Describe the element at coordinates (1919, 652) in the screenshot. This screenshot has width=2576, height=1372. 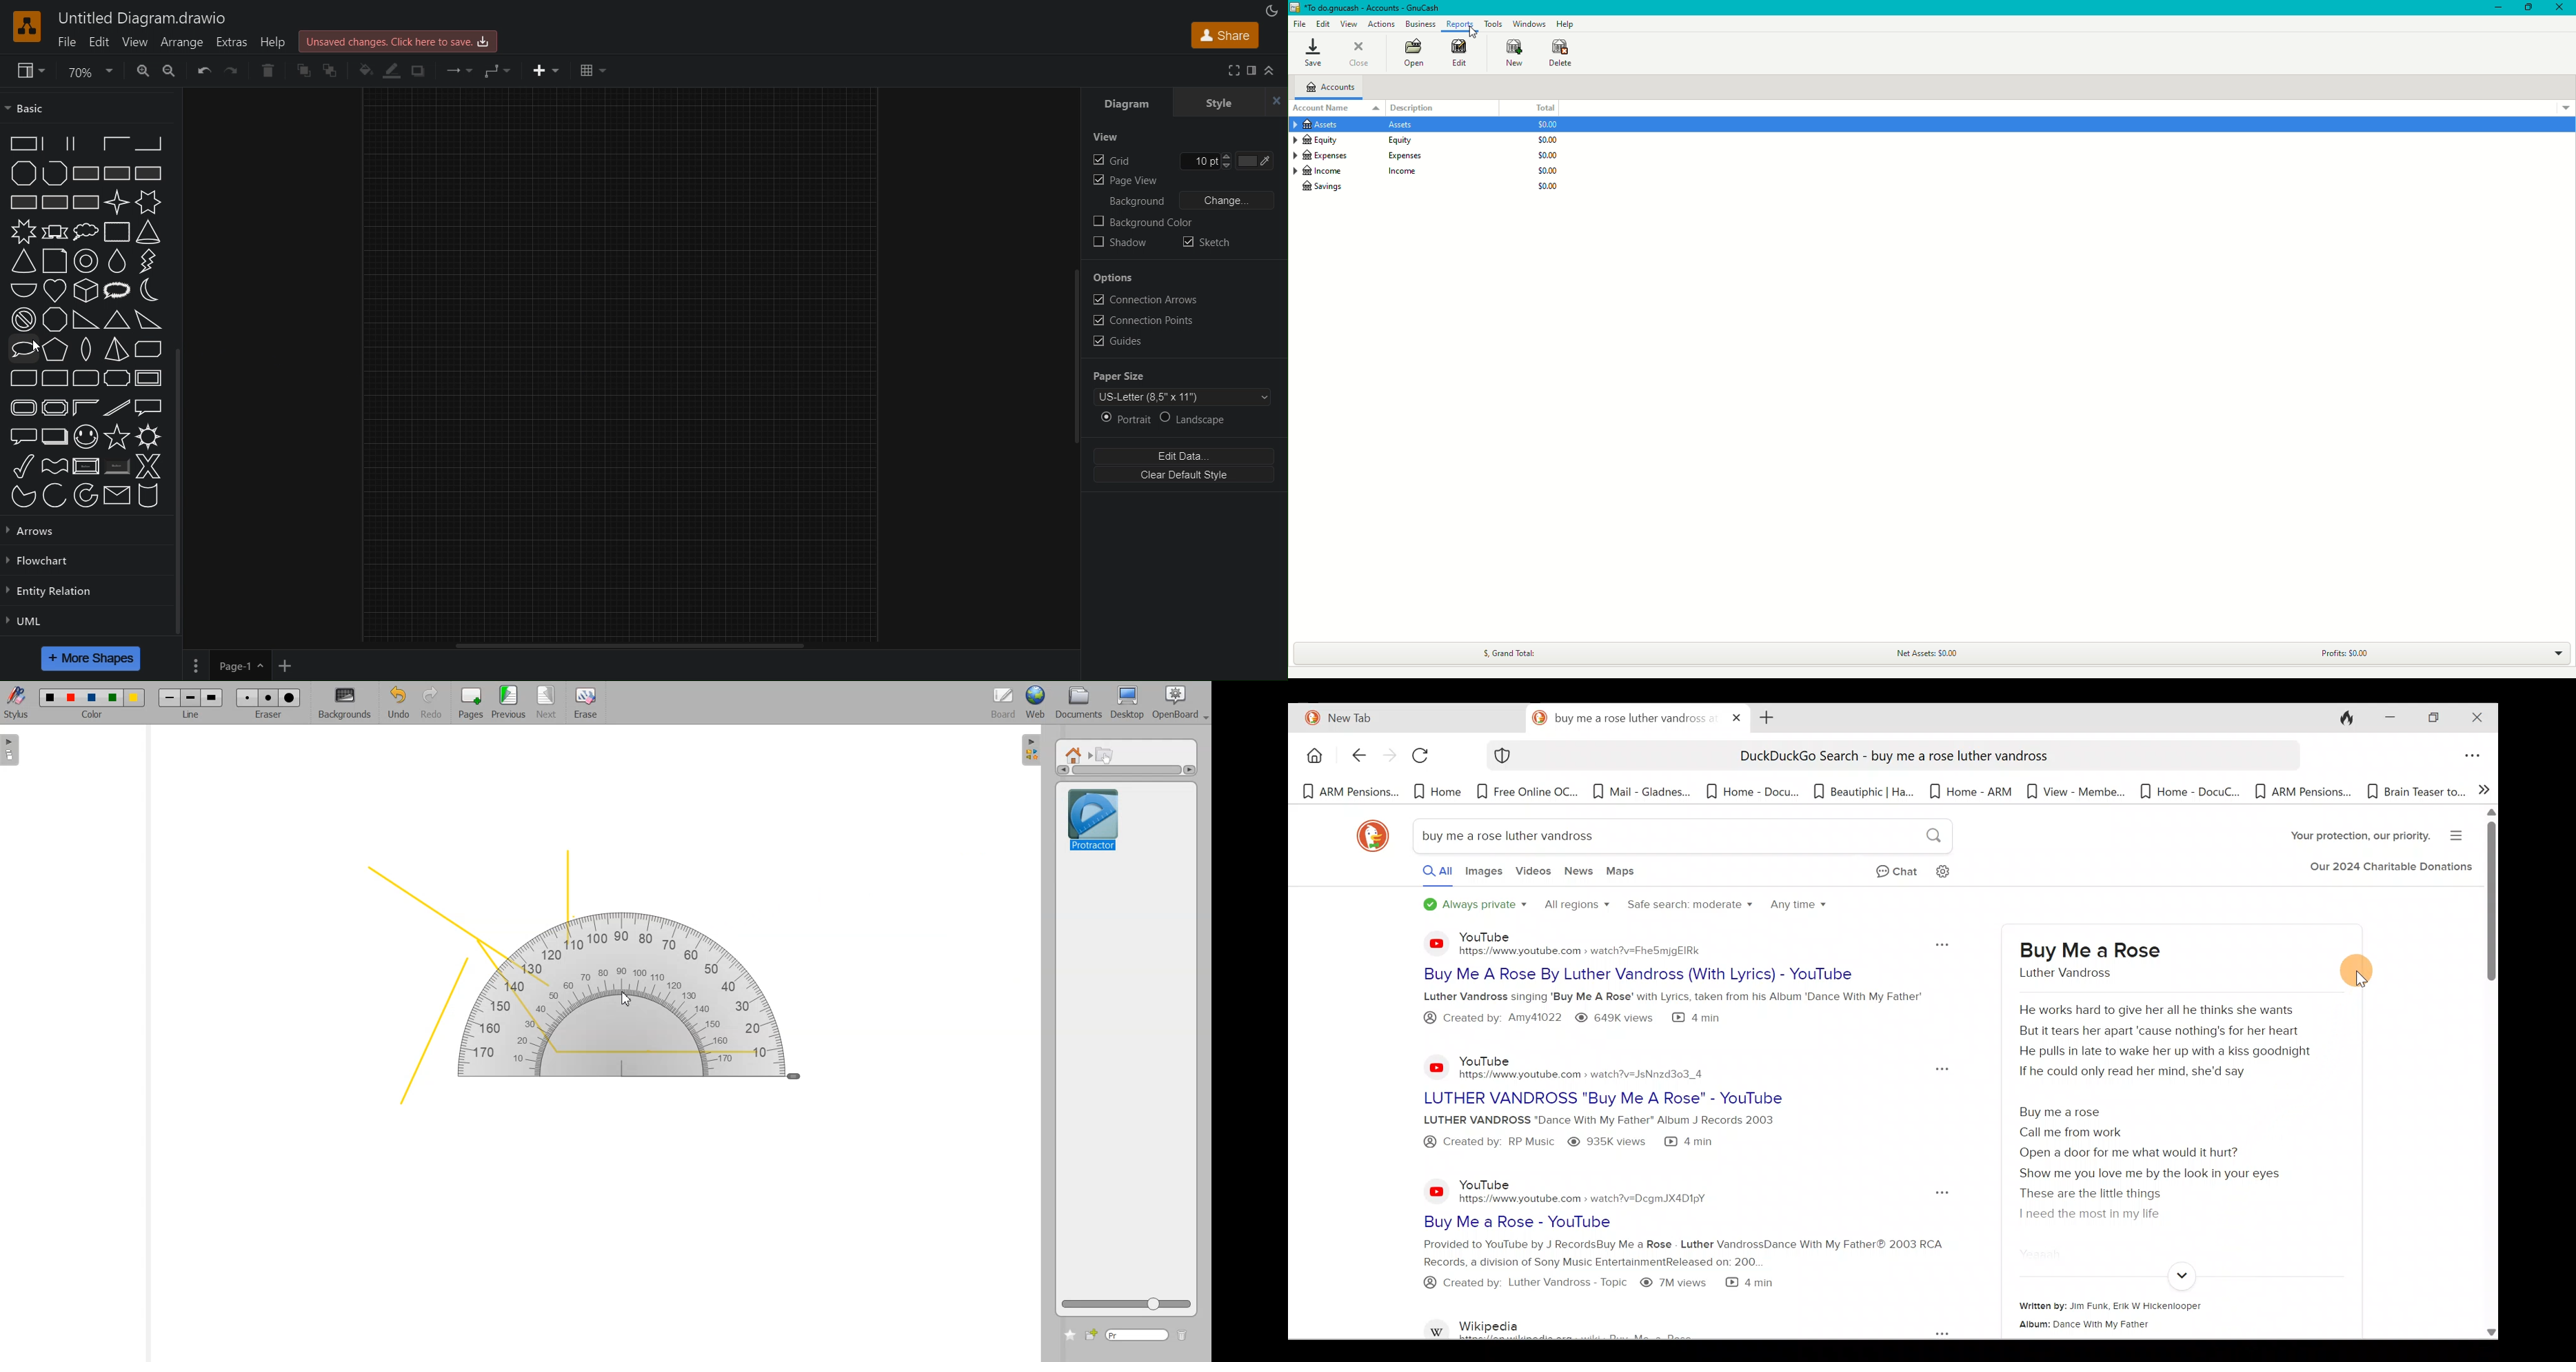
I see `Net Assets` at that location.